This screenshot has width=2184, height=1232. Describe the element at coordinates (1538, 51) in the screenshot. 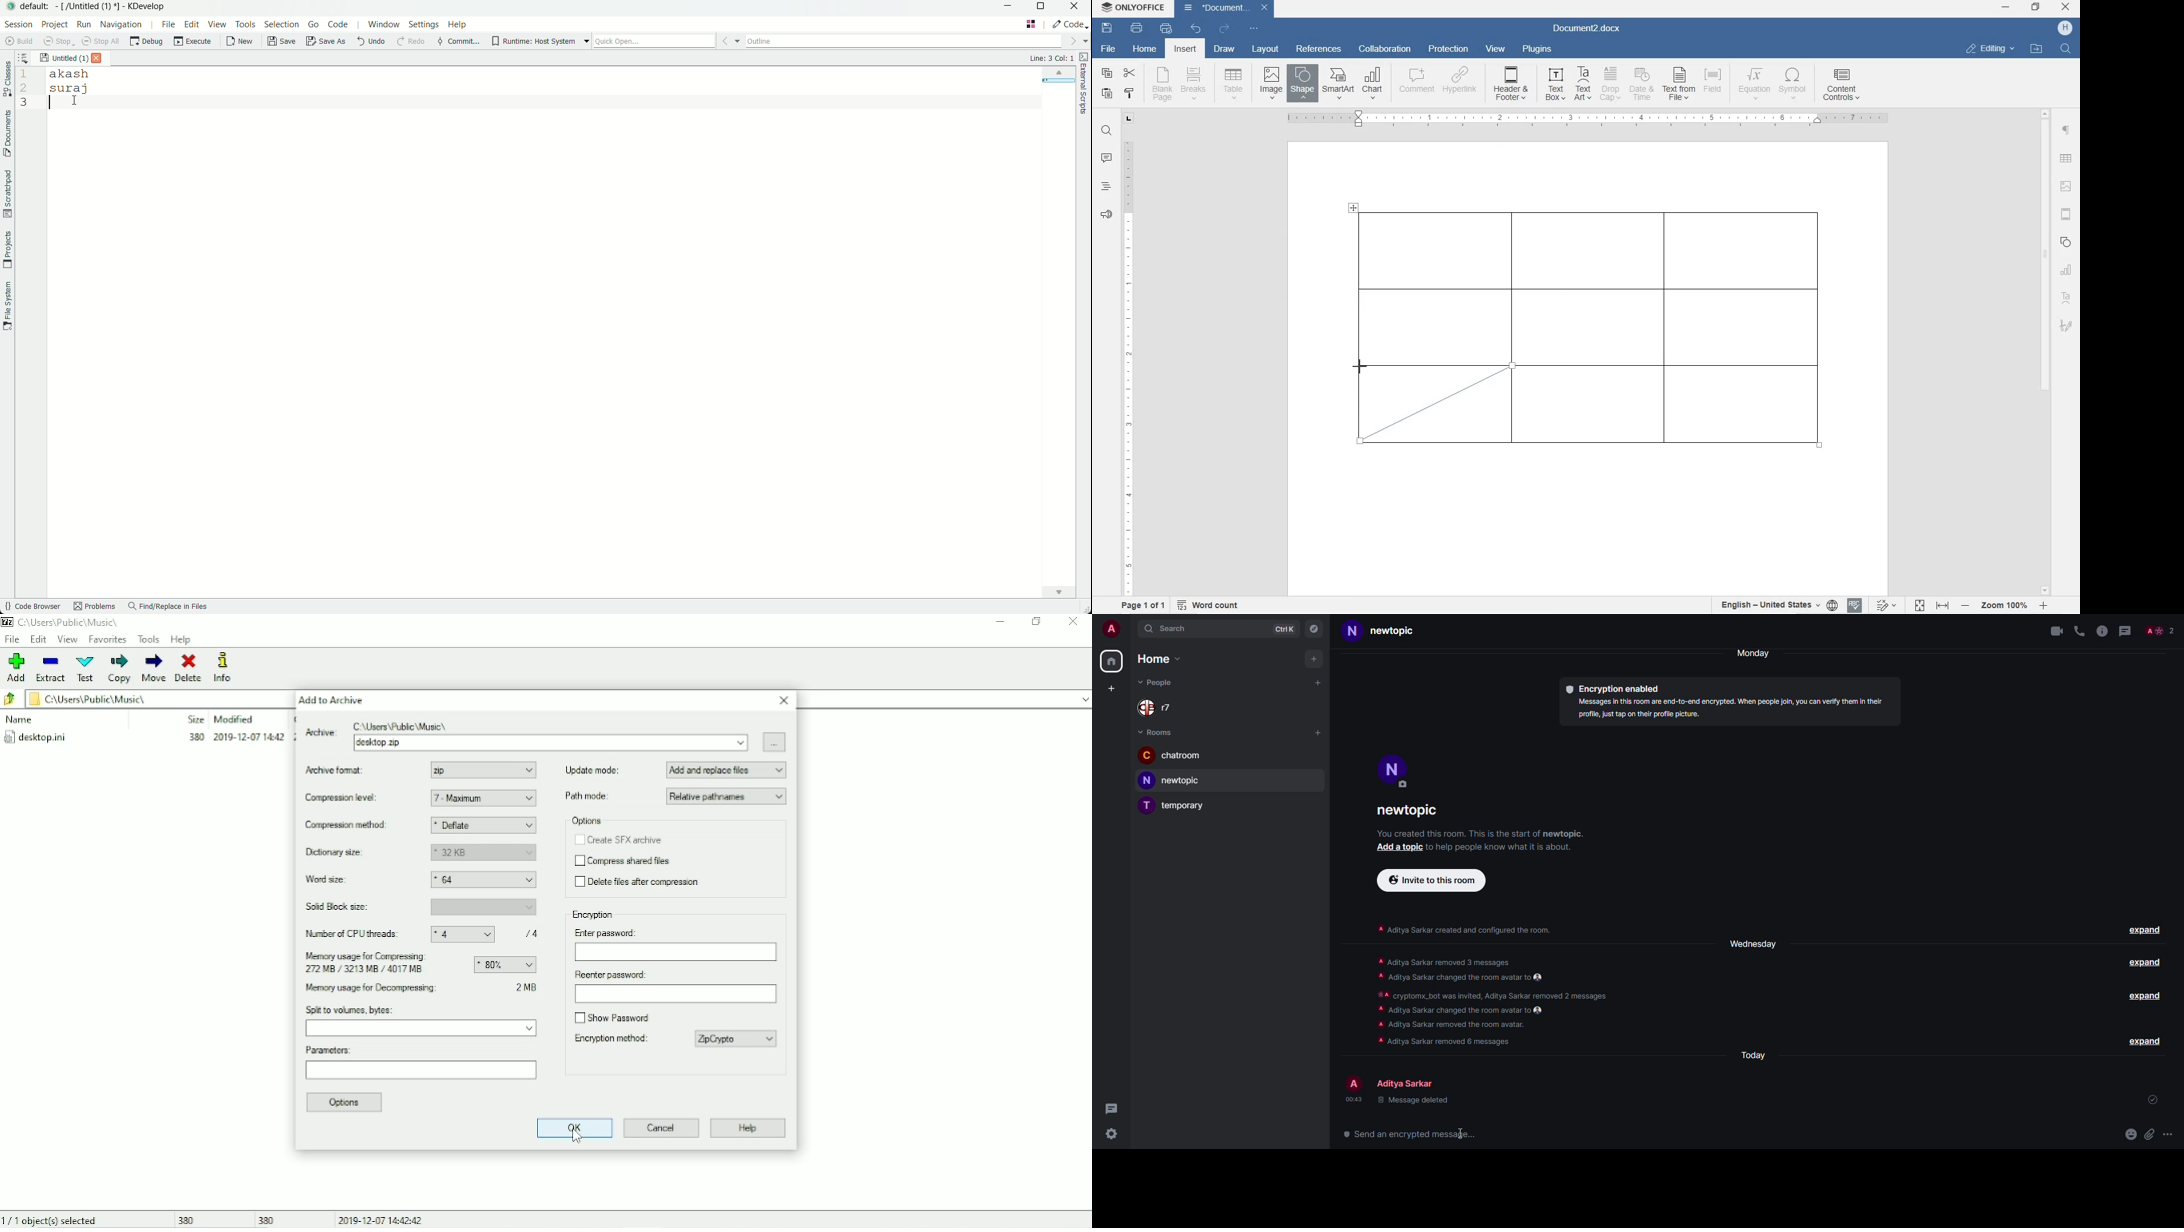

I see `plugins` at that location.